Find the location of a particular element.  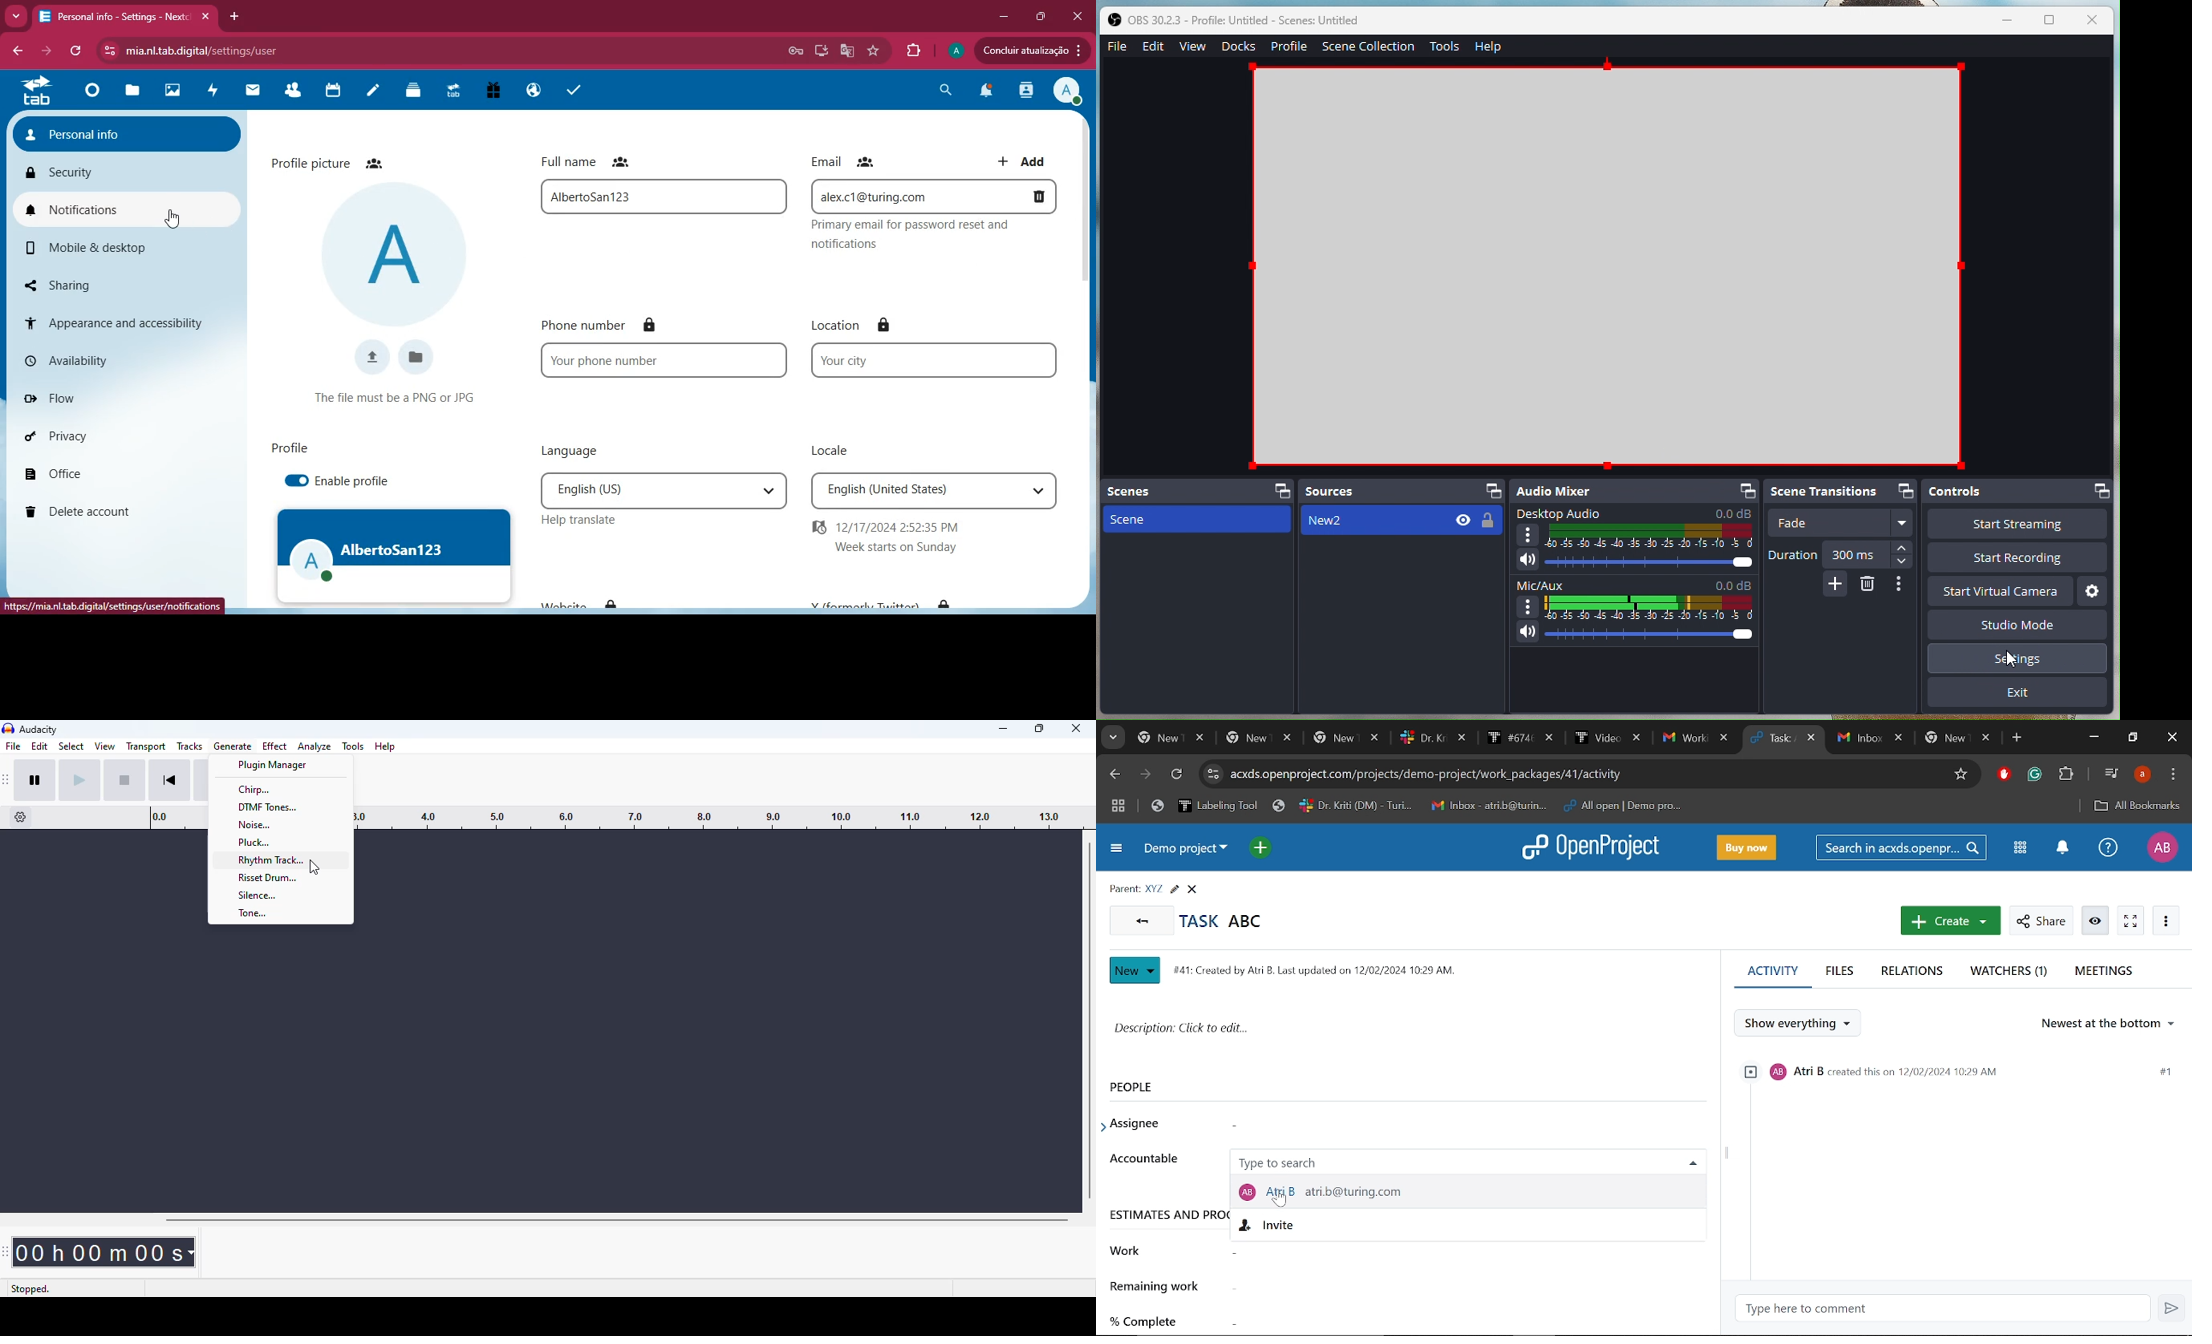

office is located at coordinates (104, 469).